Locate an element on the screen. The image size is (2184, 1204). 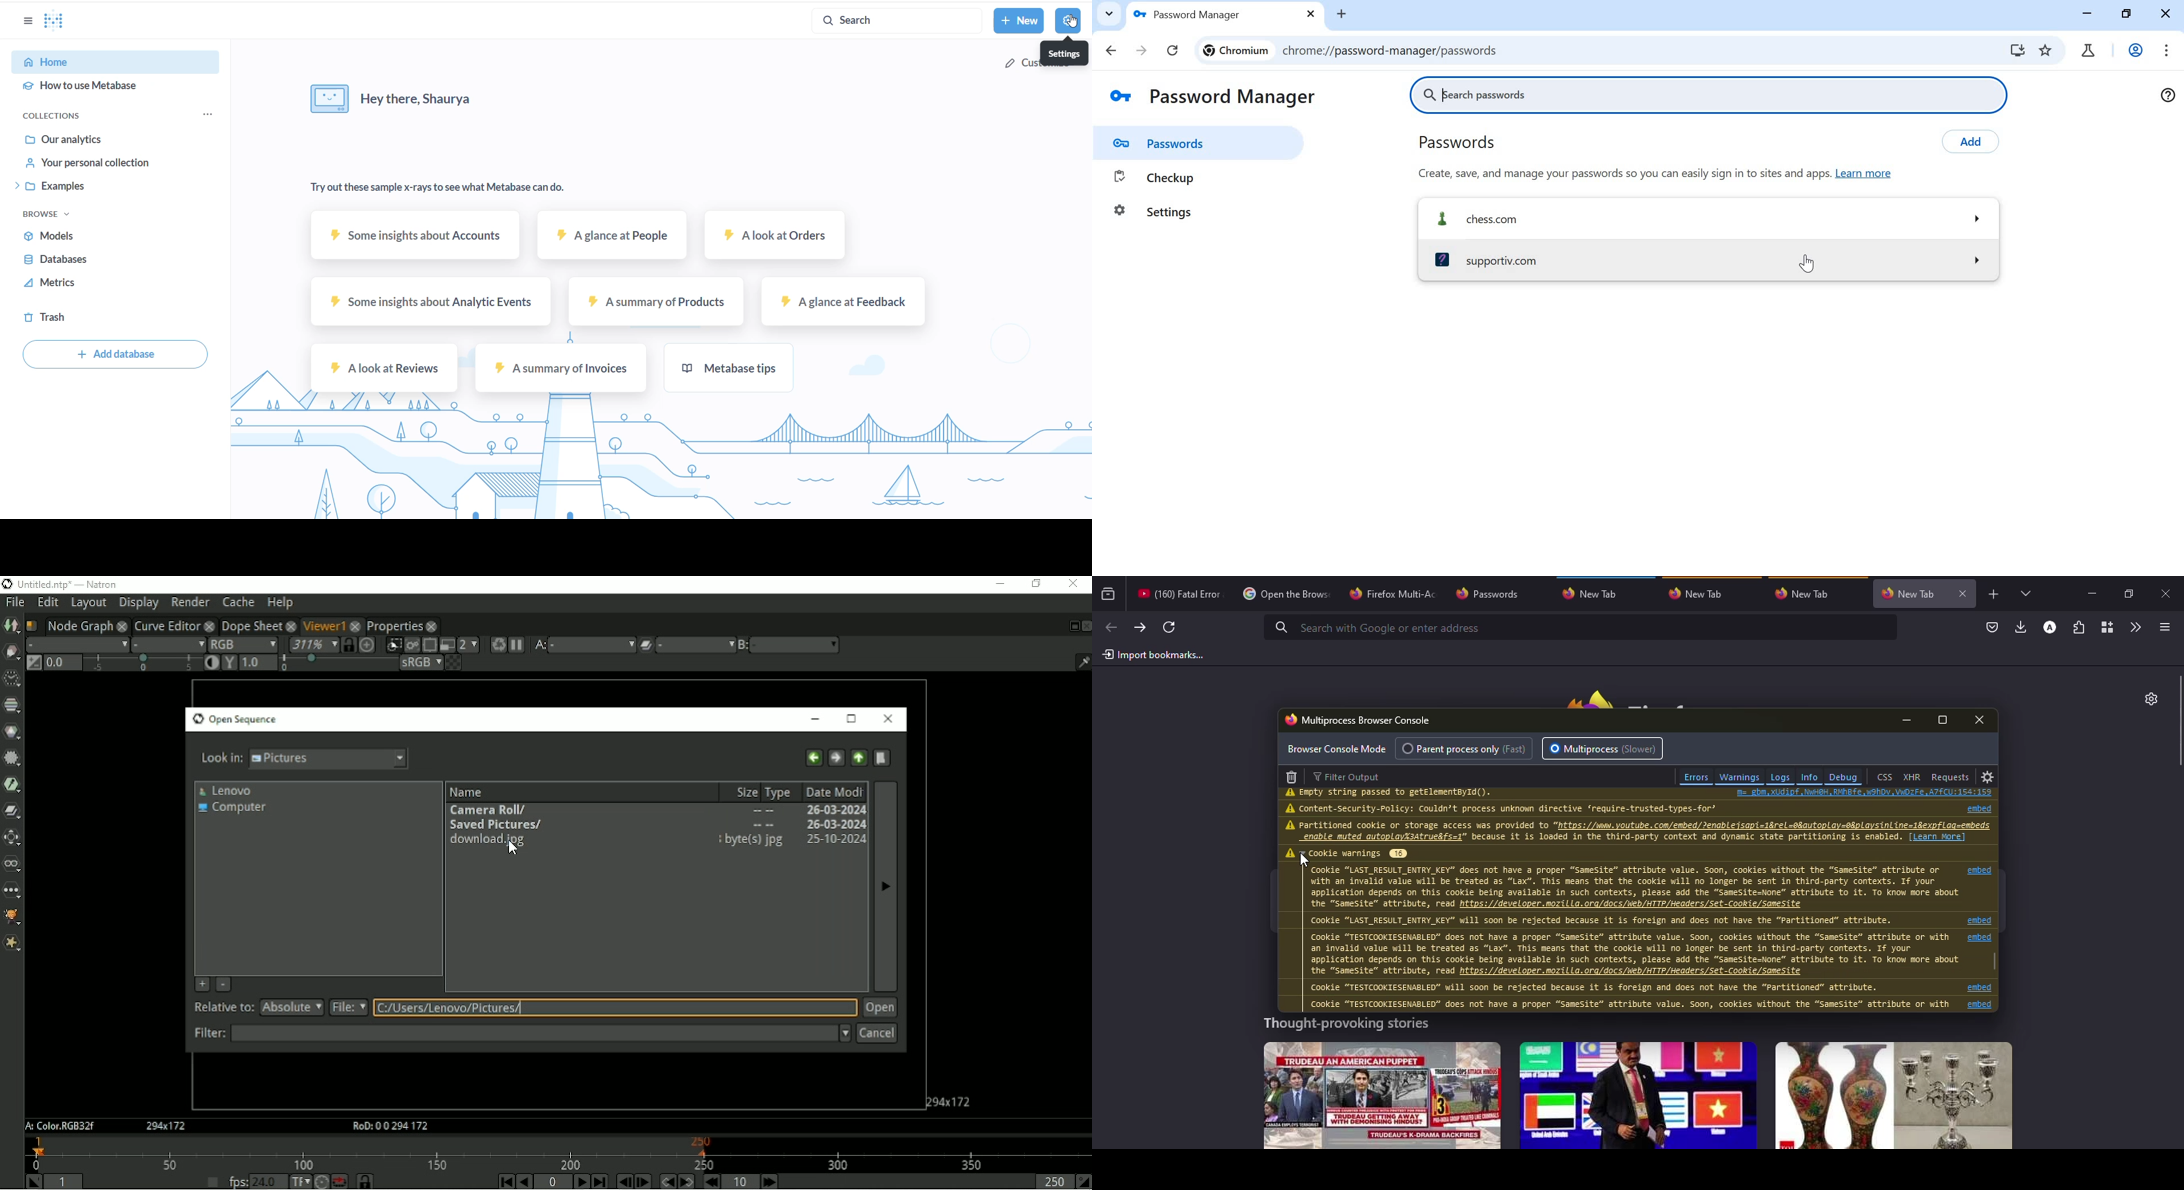
close is located at coordinates (2169, 595).